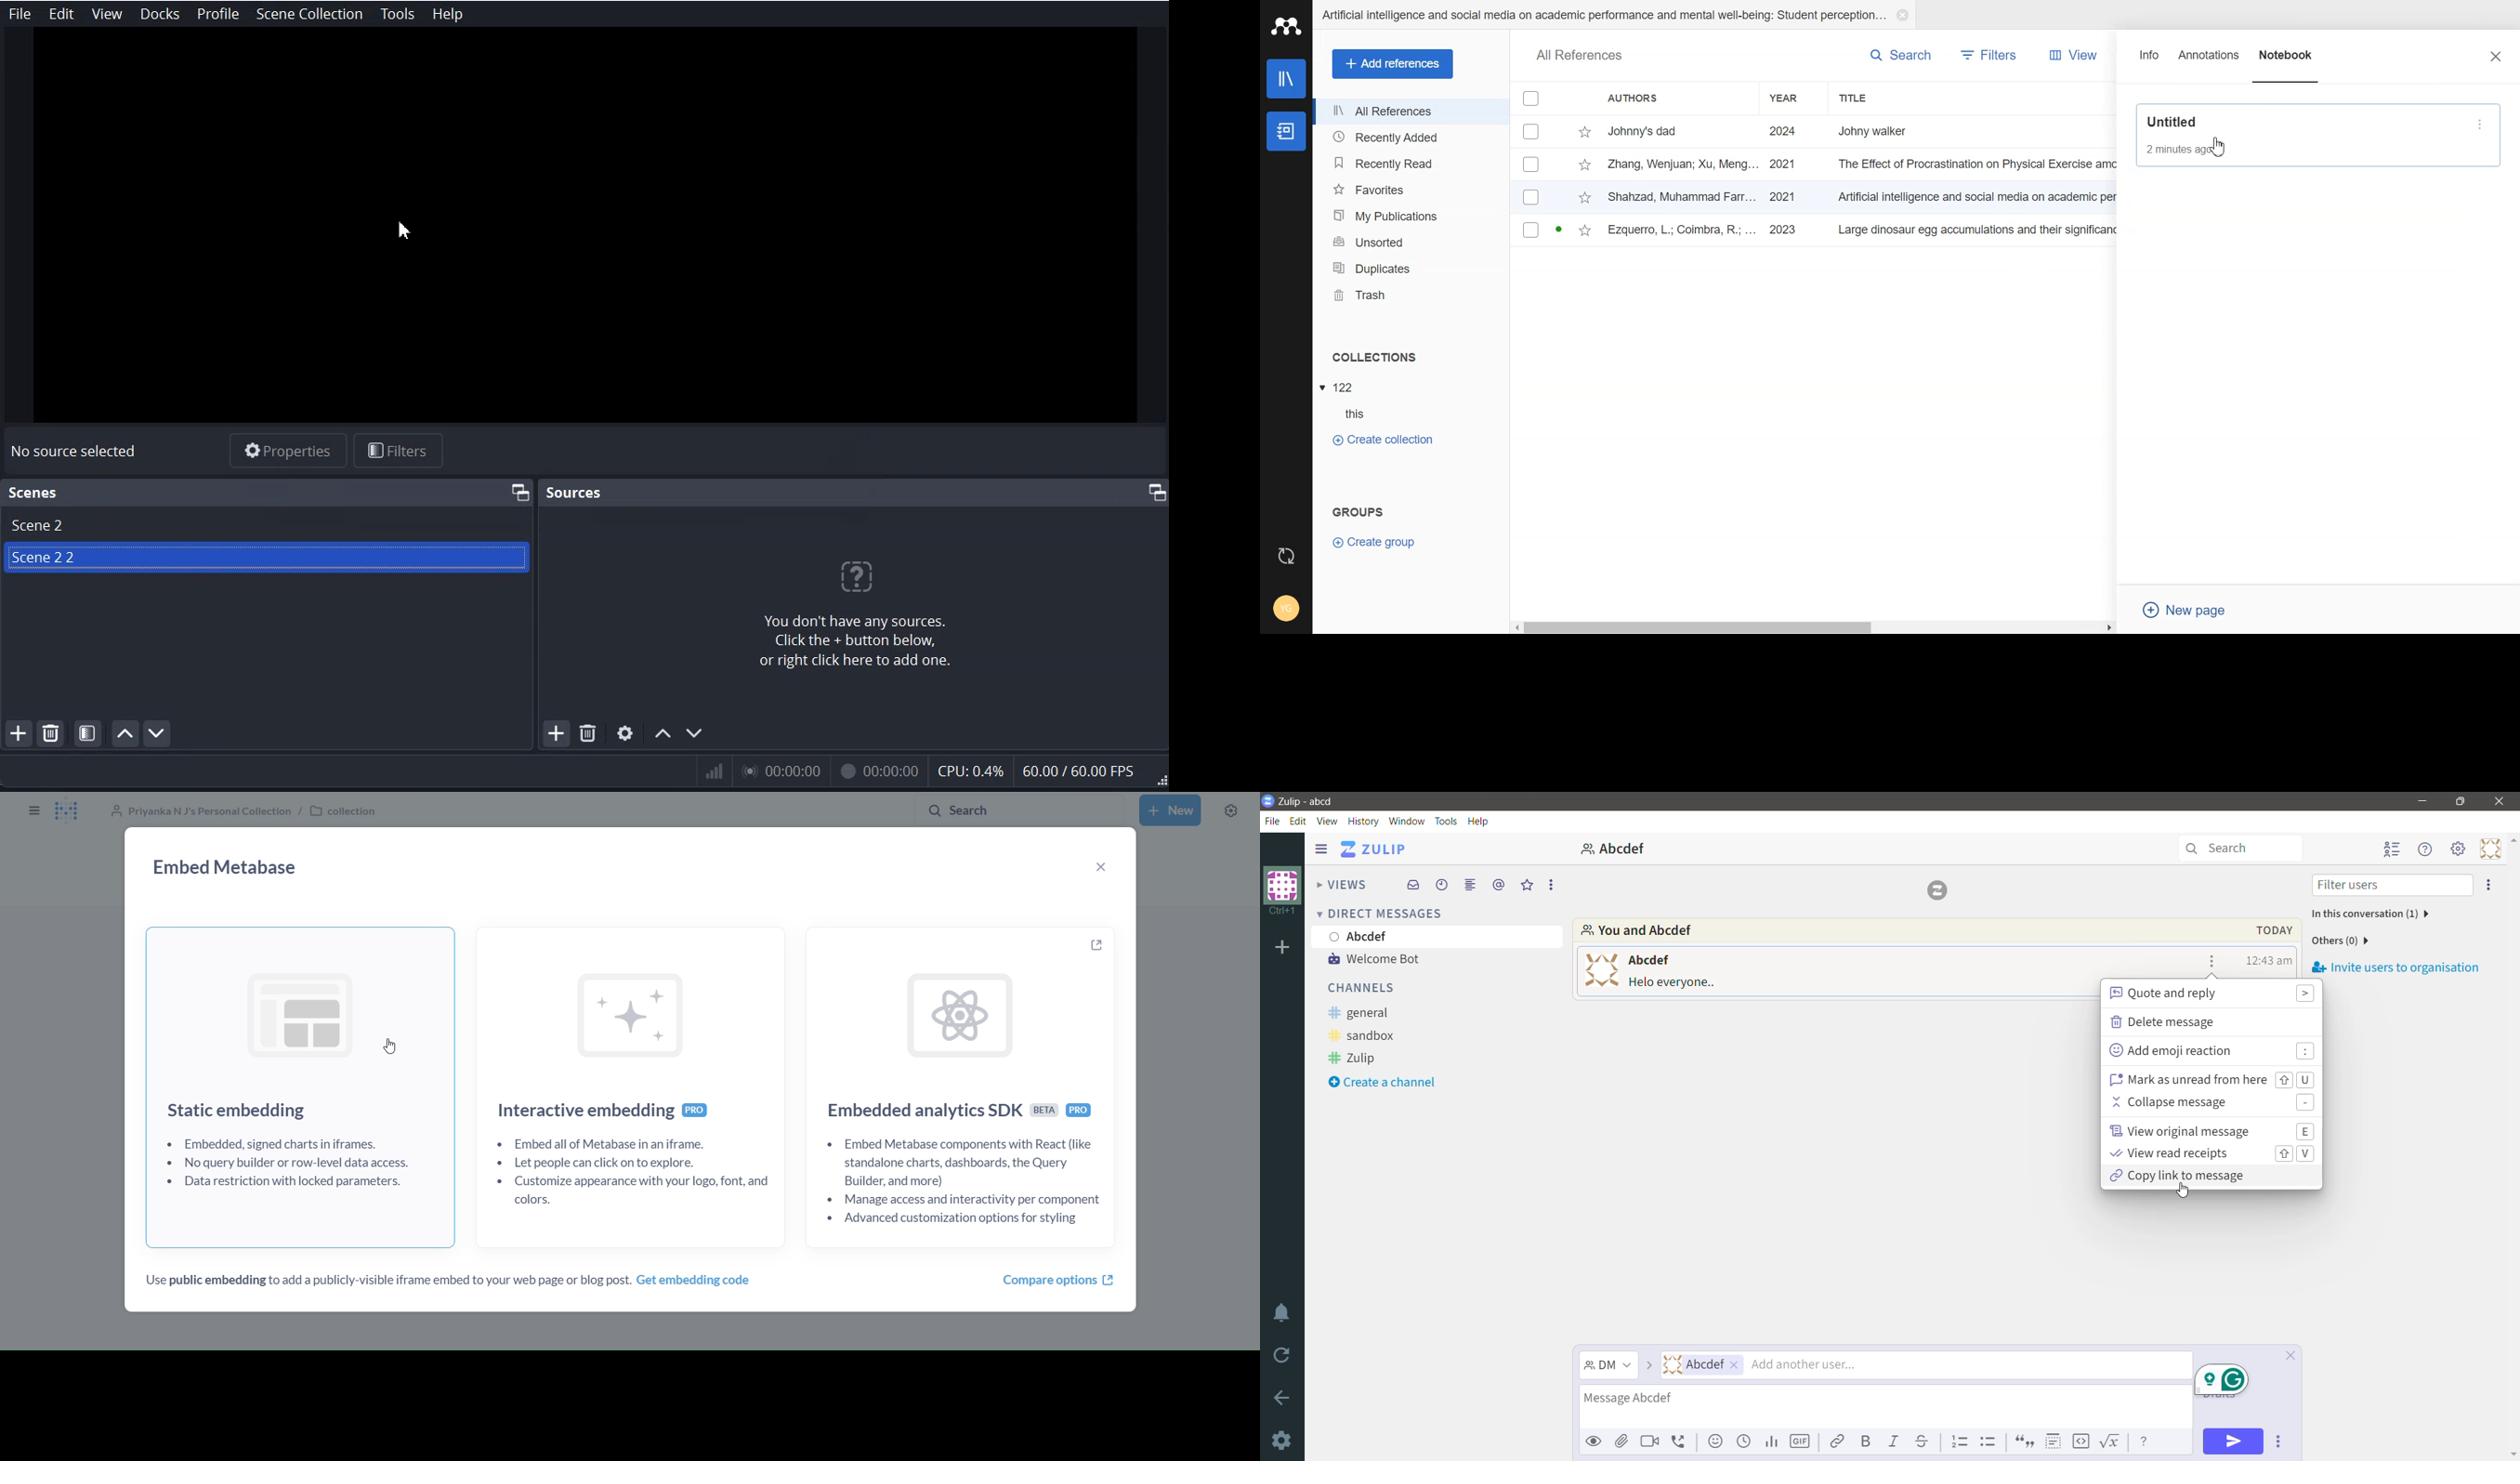  Describe the element at coordinates (1988, 1442) in the screenshot. I see `Bulleted list` at that location.